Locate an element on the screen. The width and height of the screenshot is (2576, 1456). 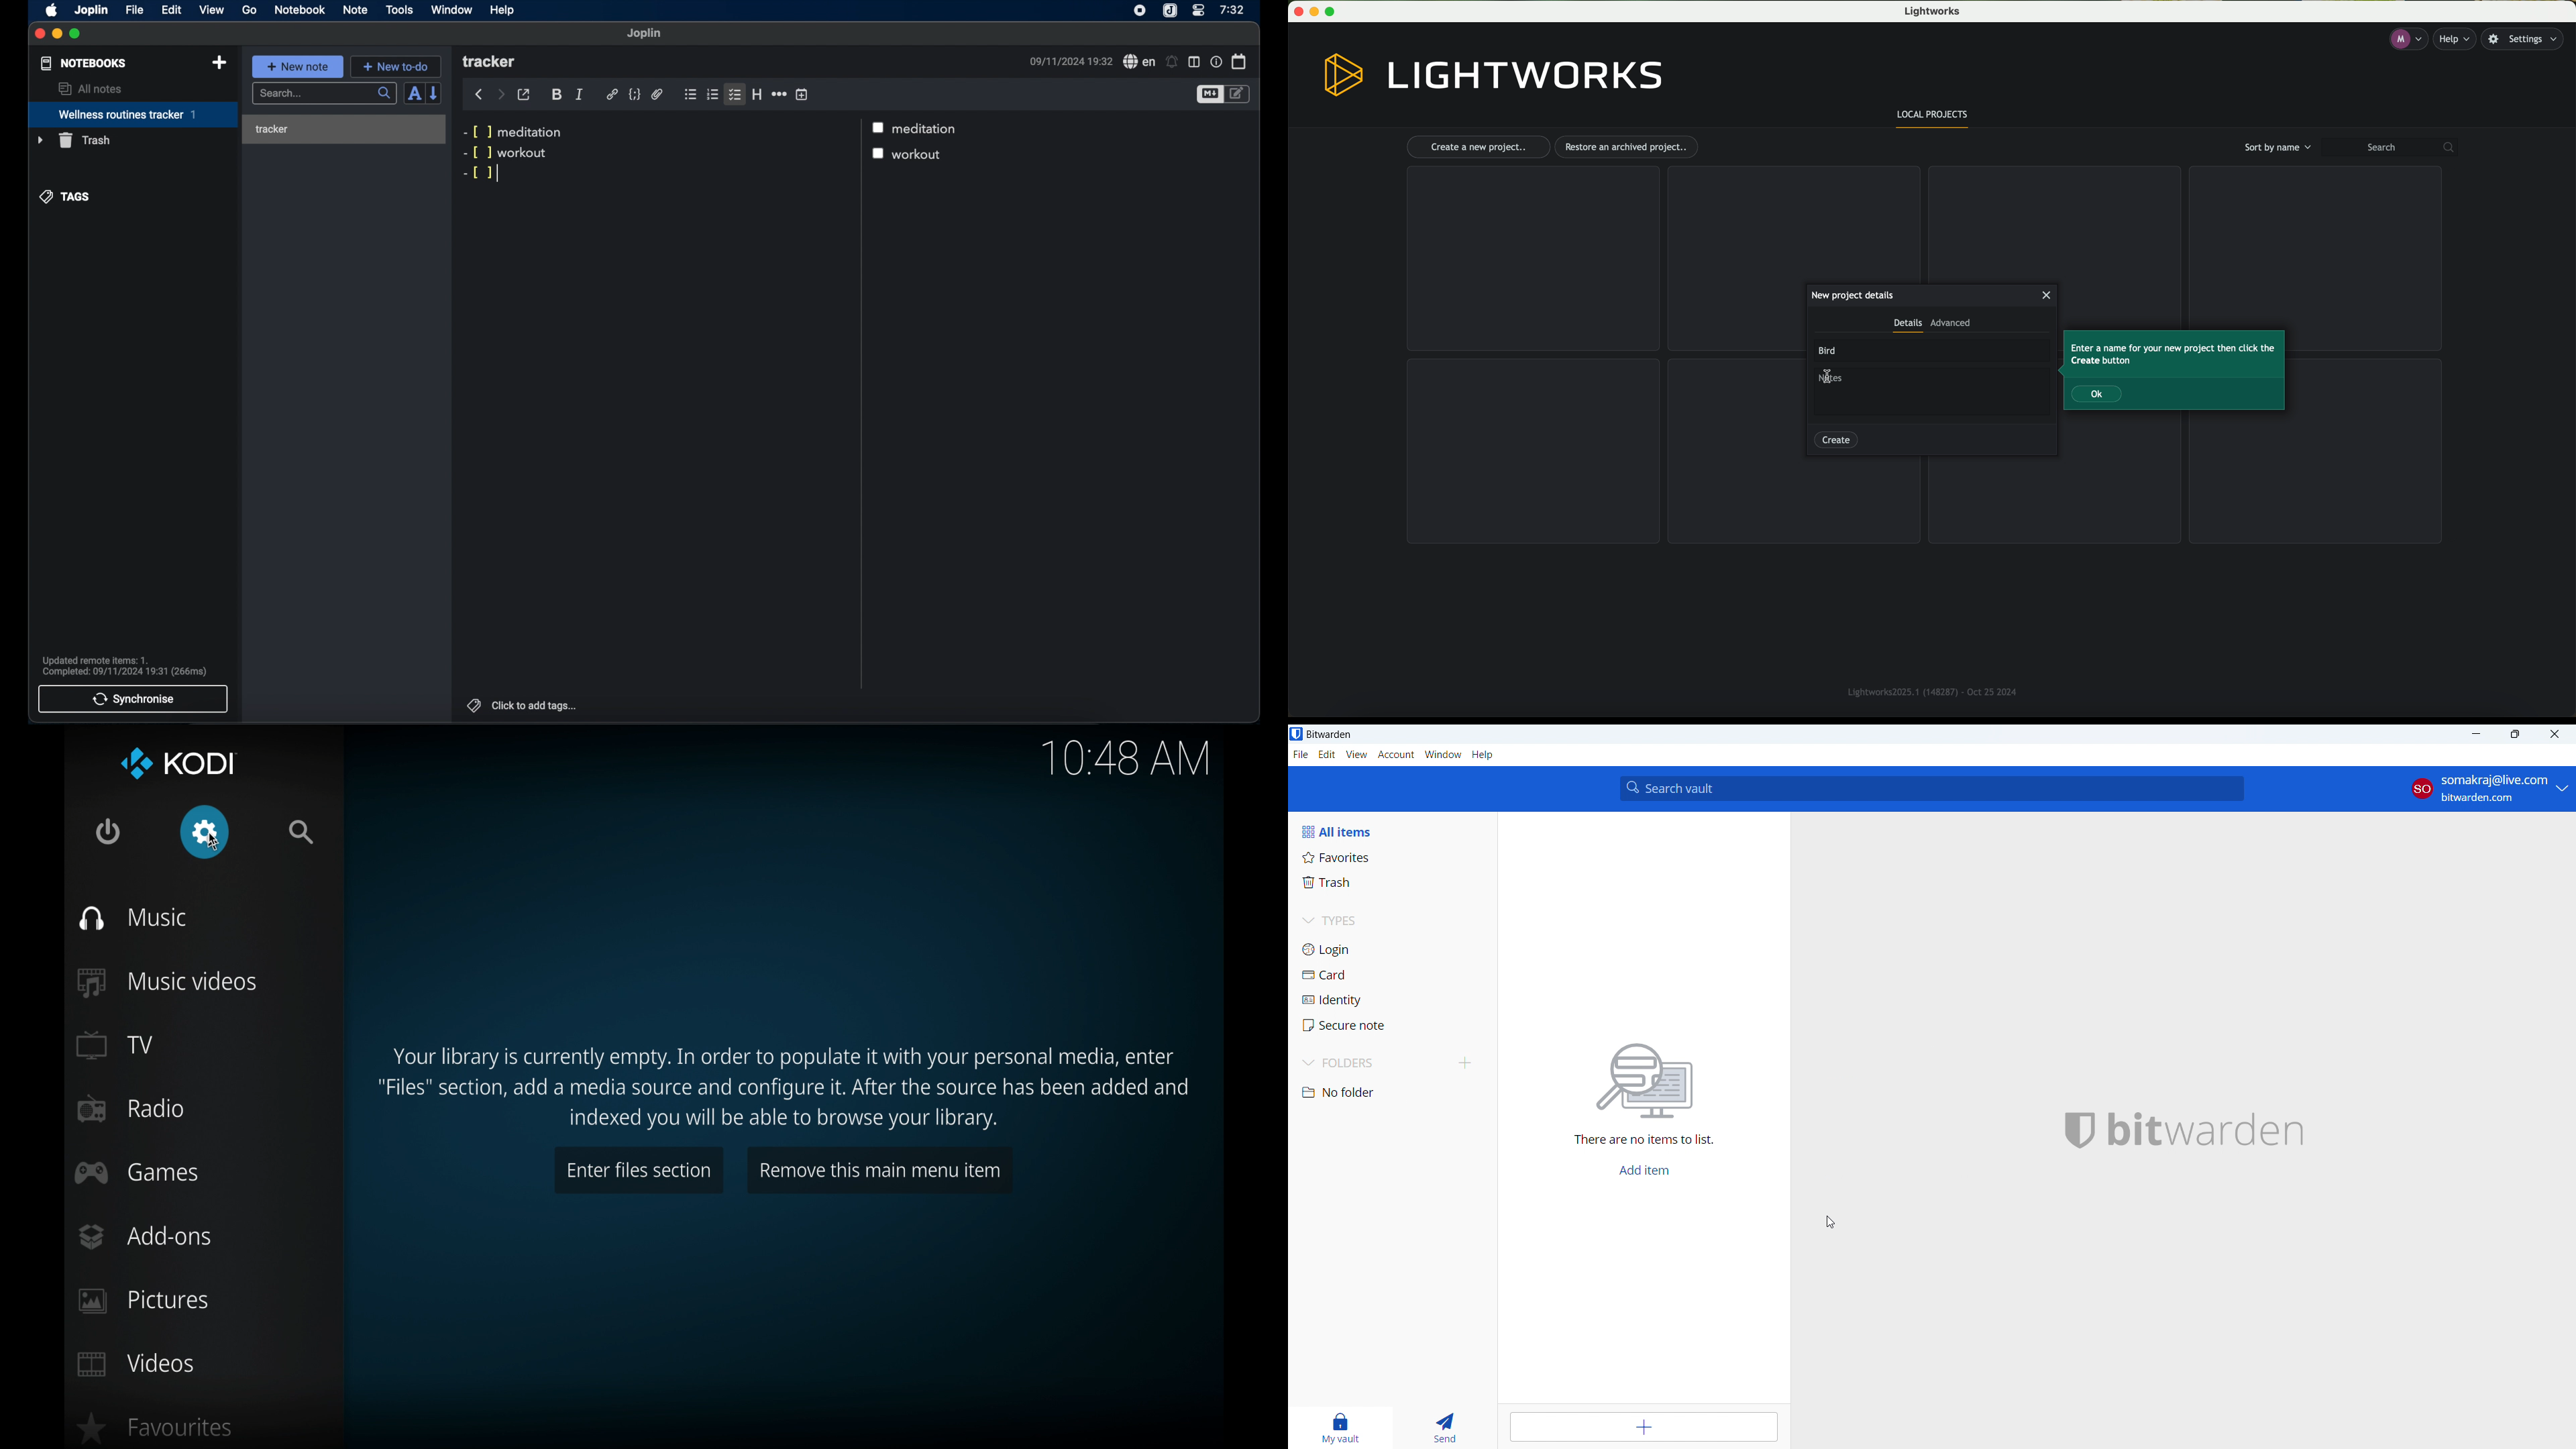
hyperlink is located at coordinates (612, 95).